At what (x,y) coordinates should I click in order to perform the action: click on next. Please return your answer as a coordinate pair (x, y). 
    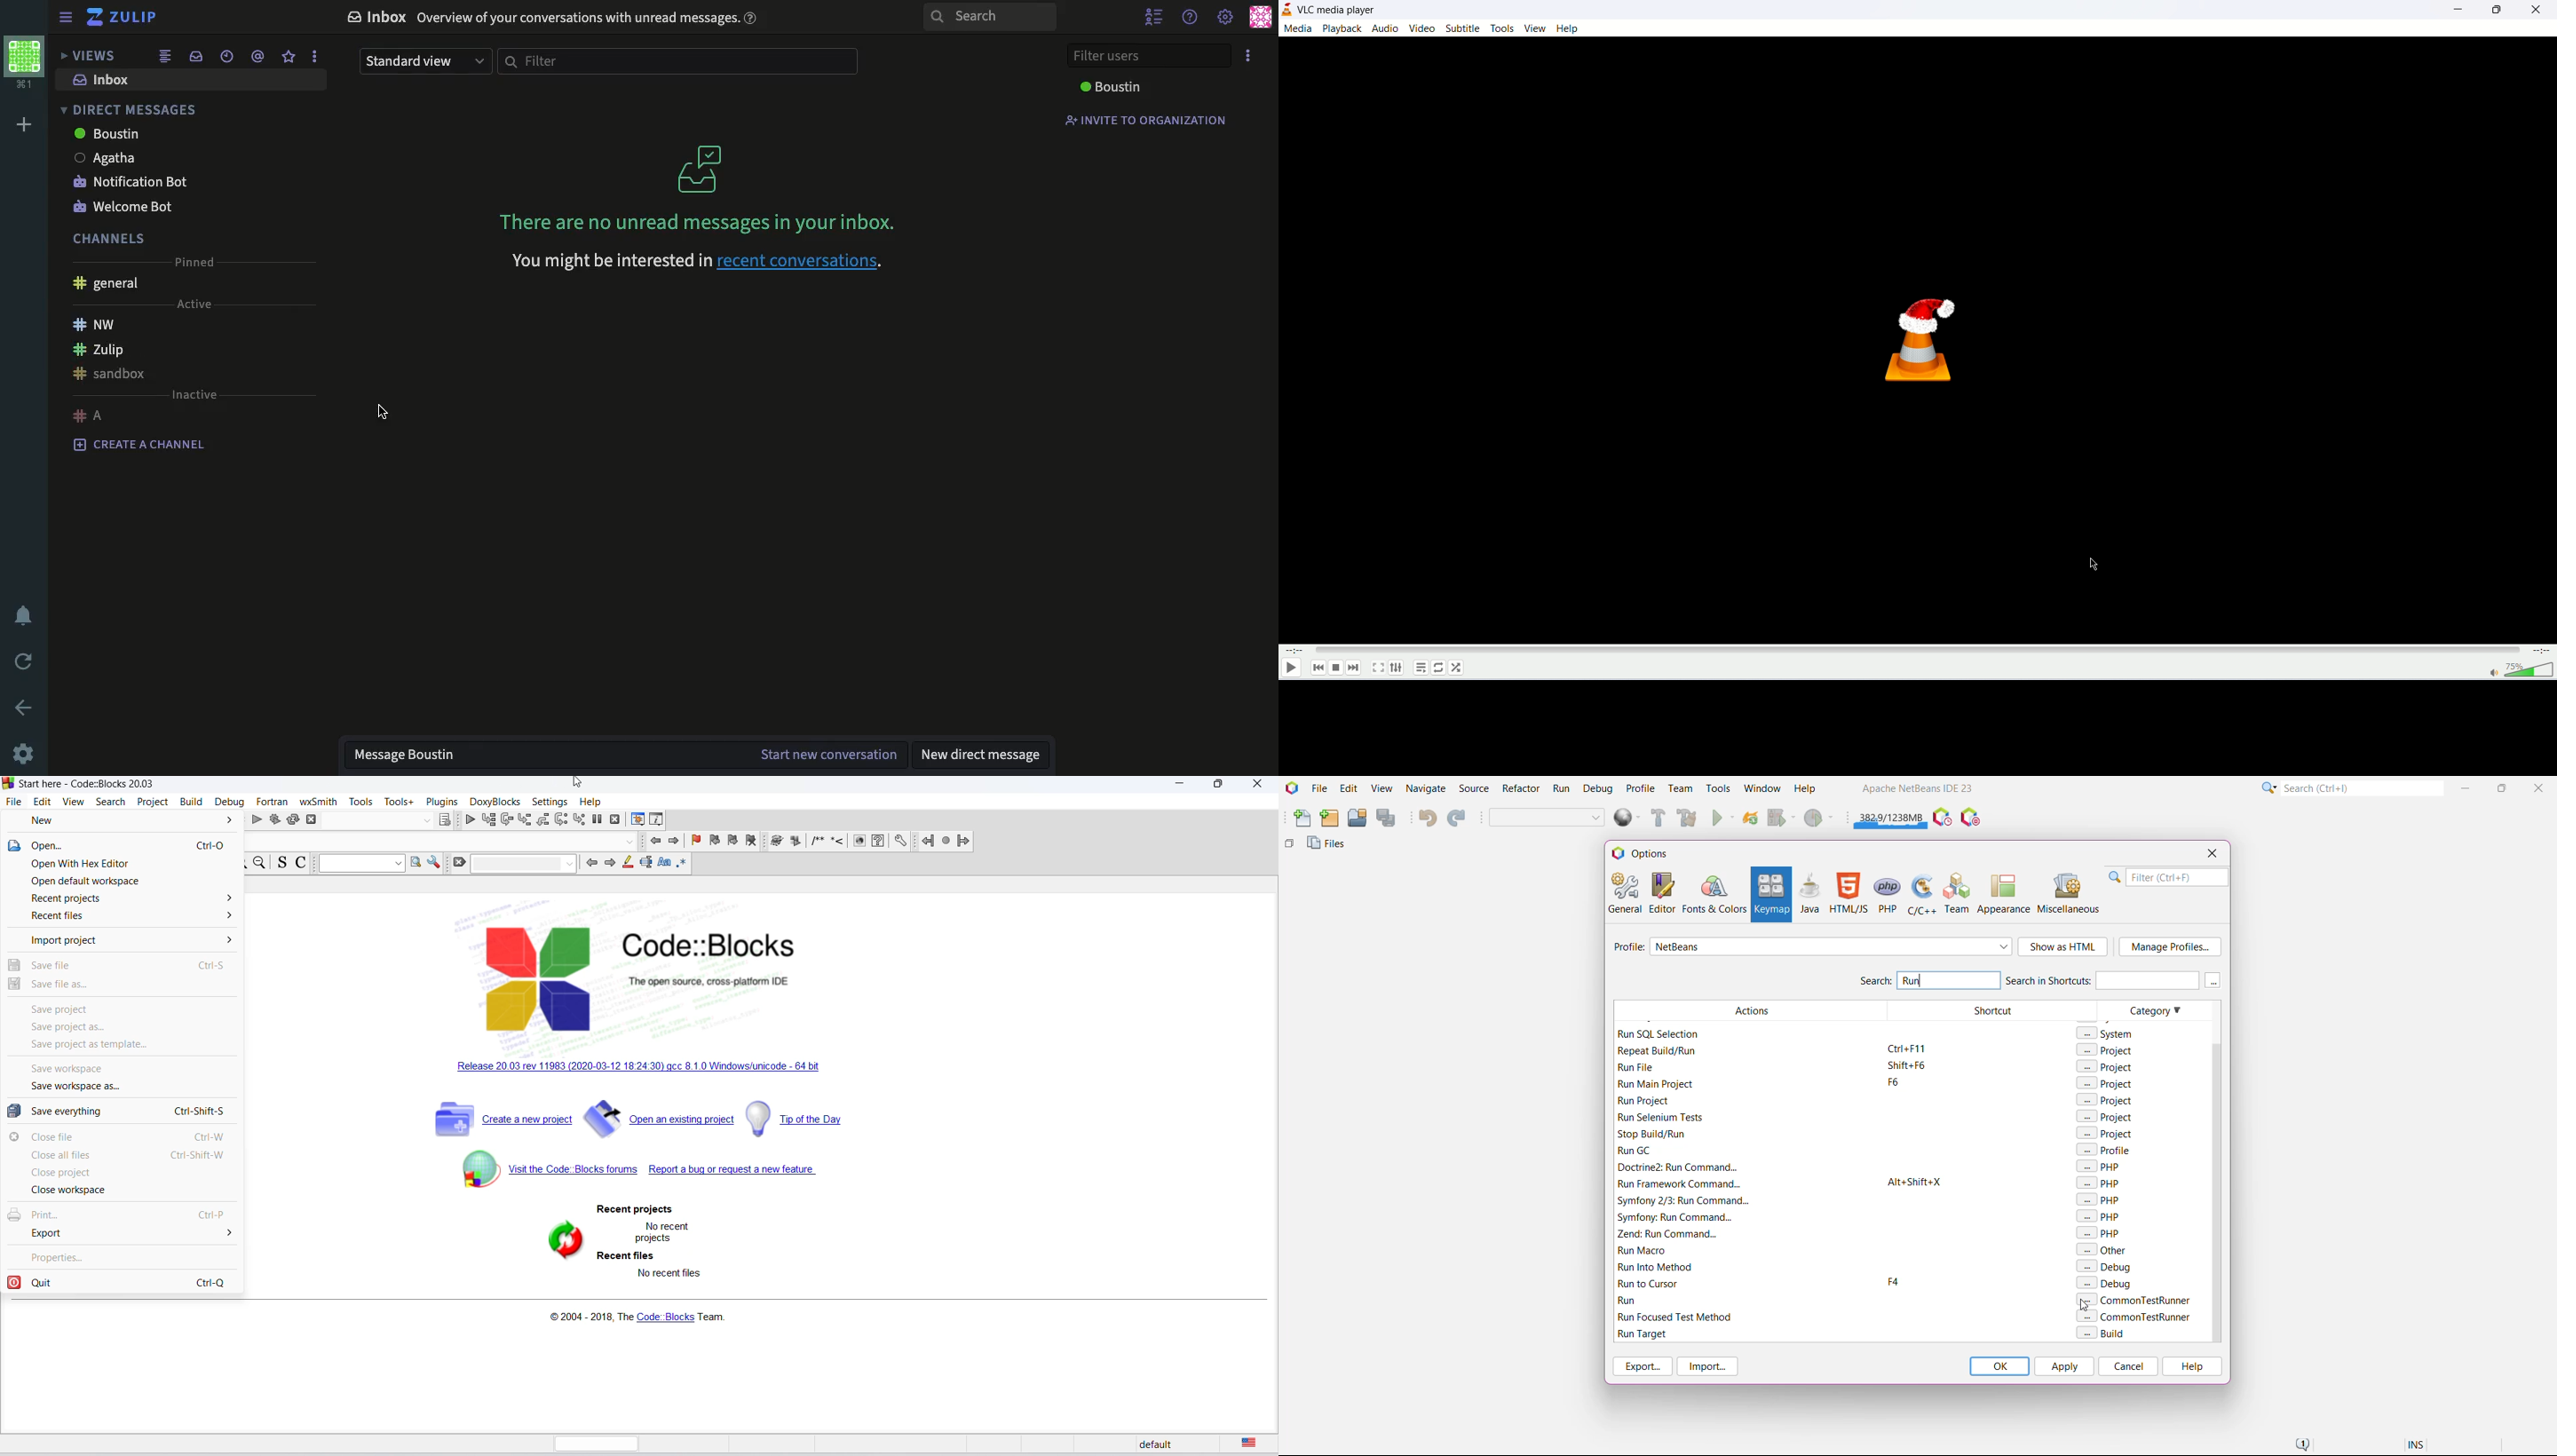
    Looking at the image, I should click on (610, 864).